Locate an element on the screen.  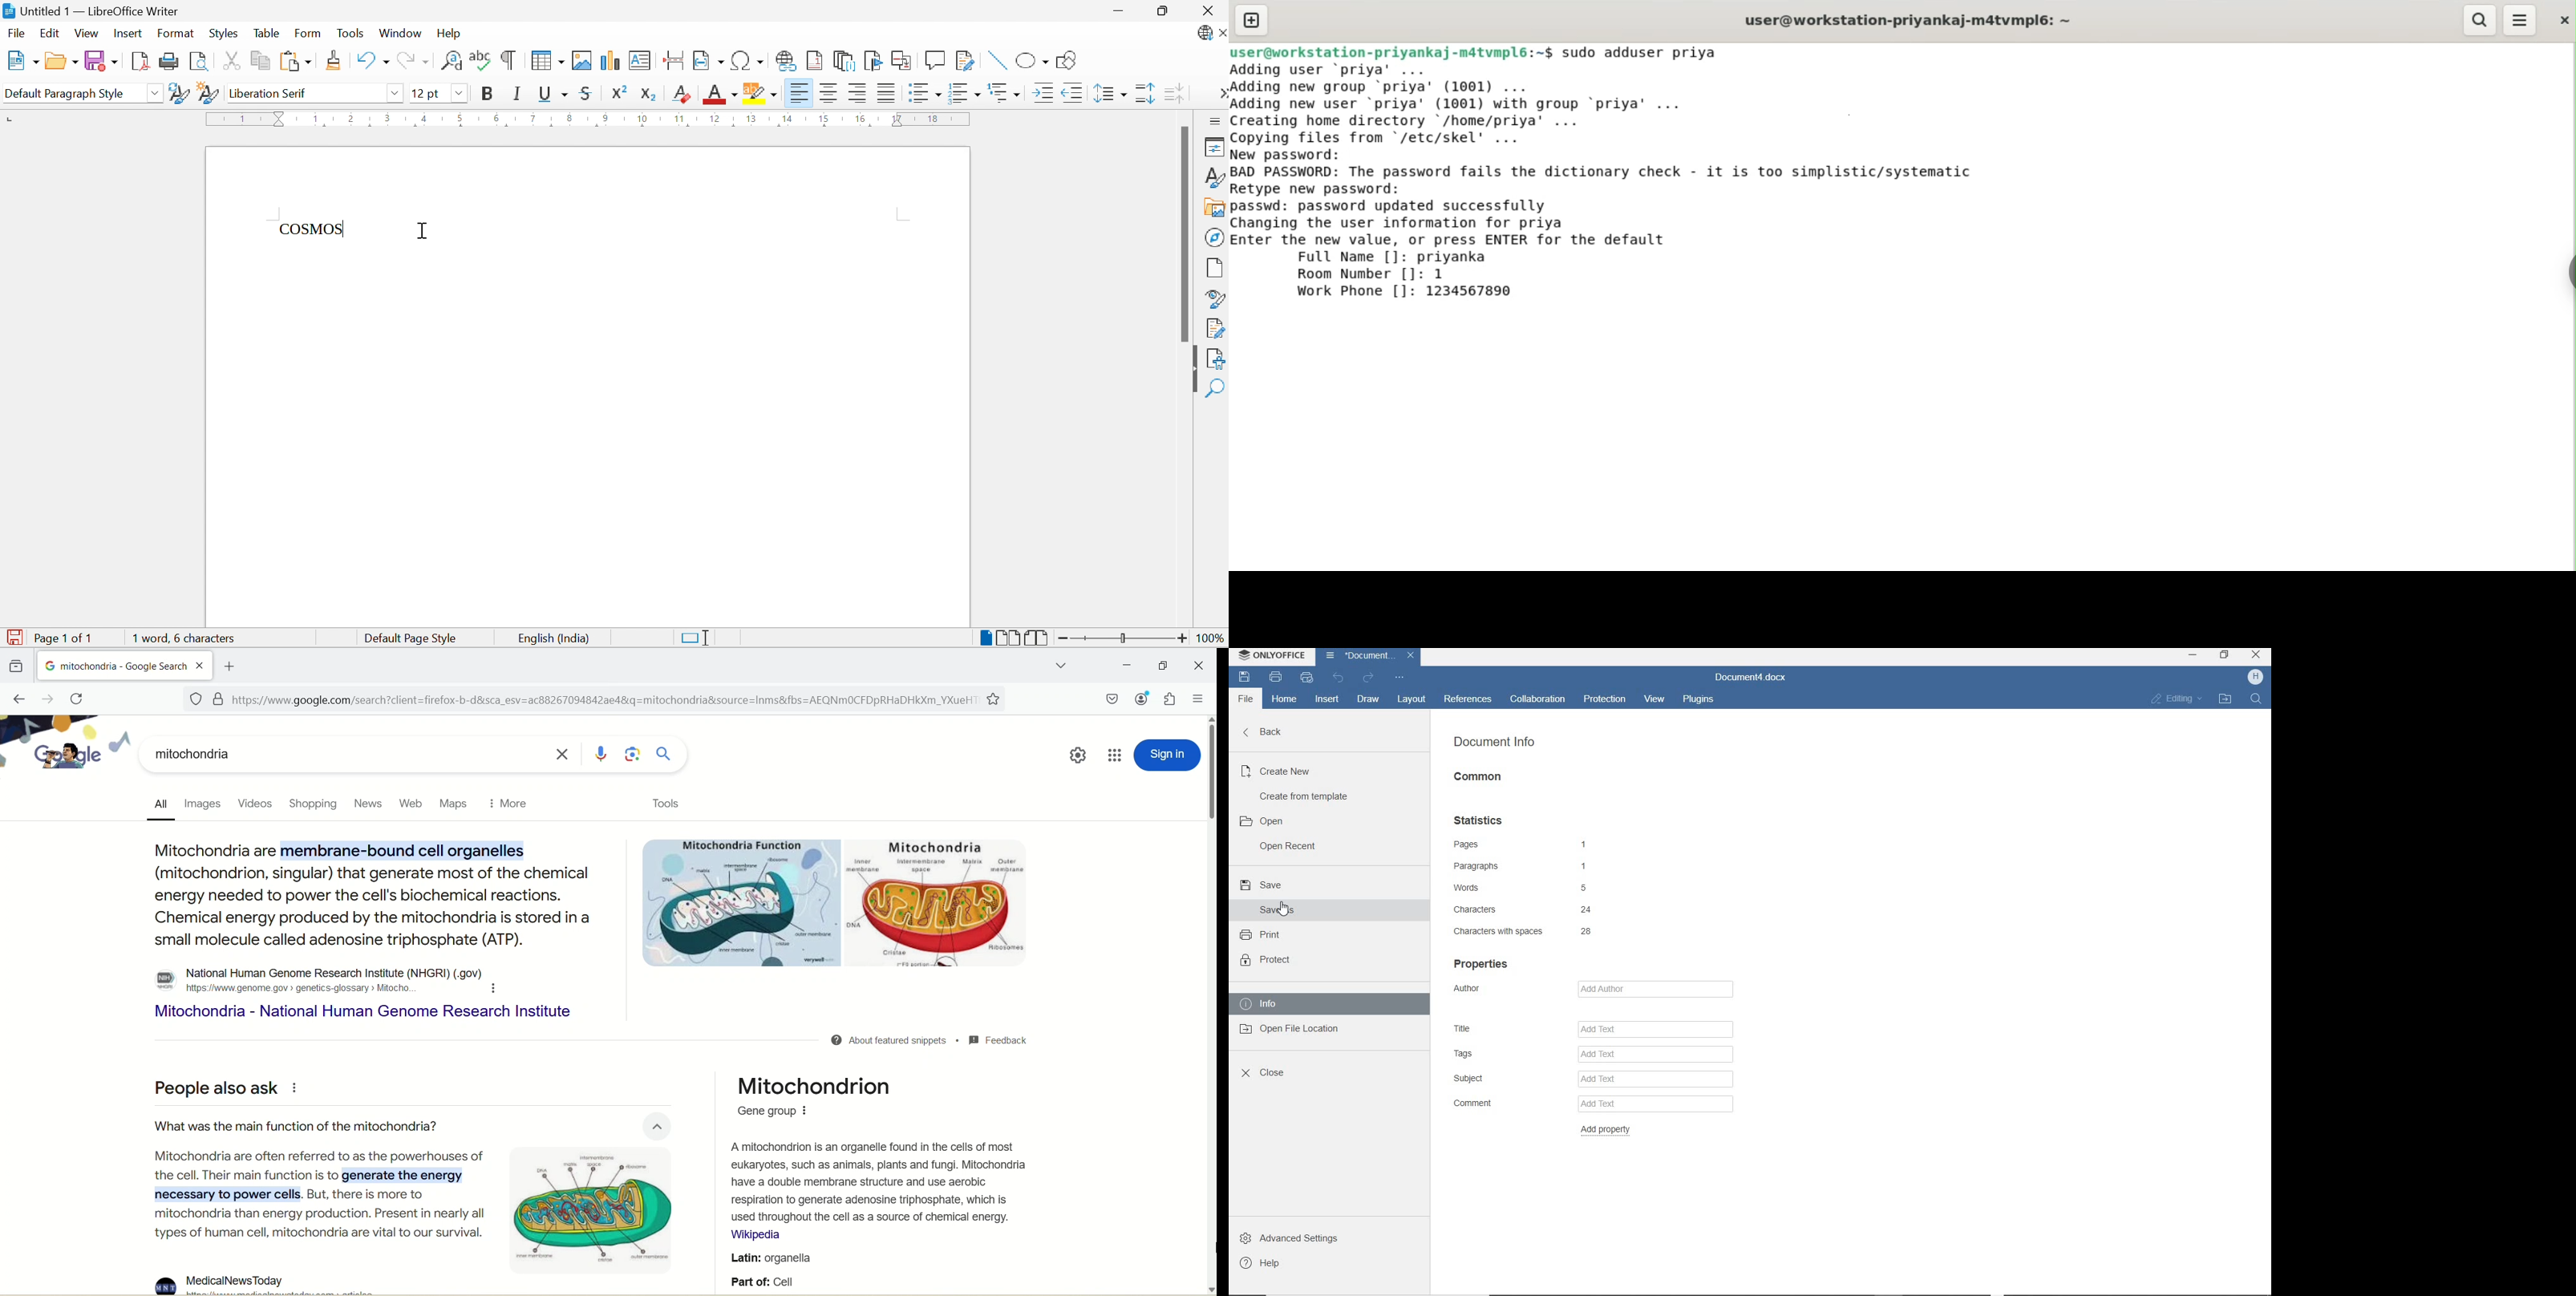
Insert Table is located at coordinates (548, 61).